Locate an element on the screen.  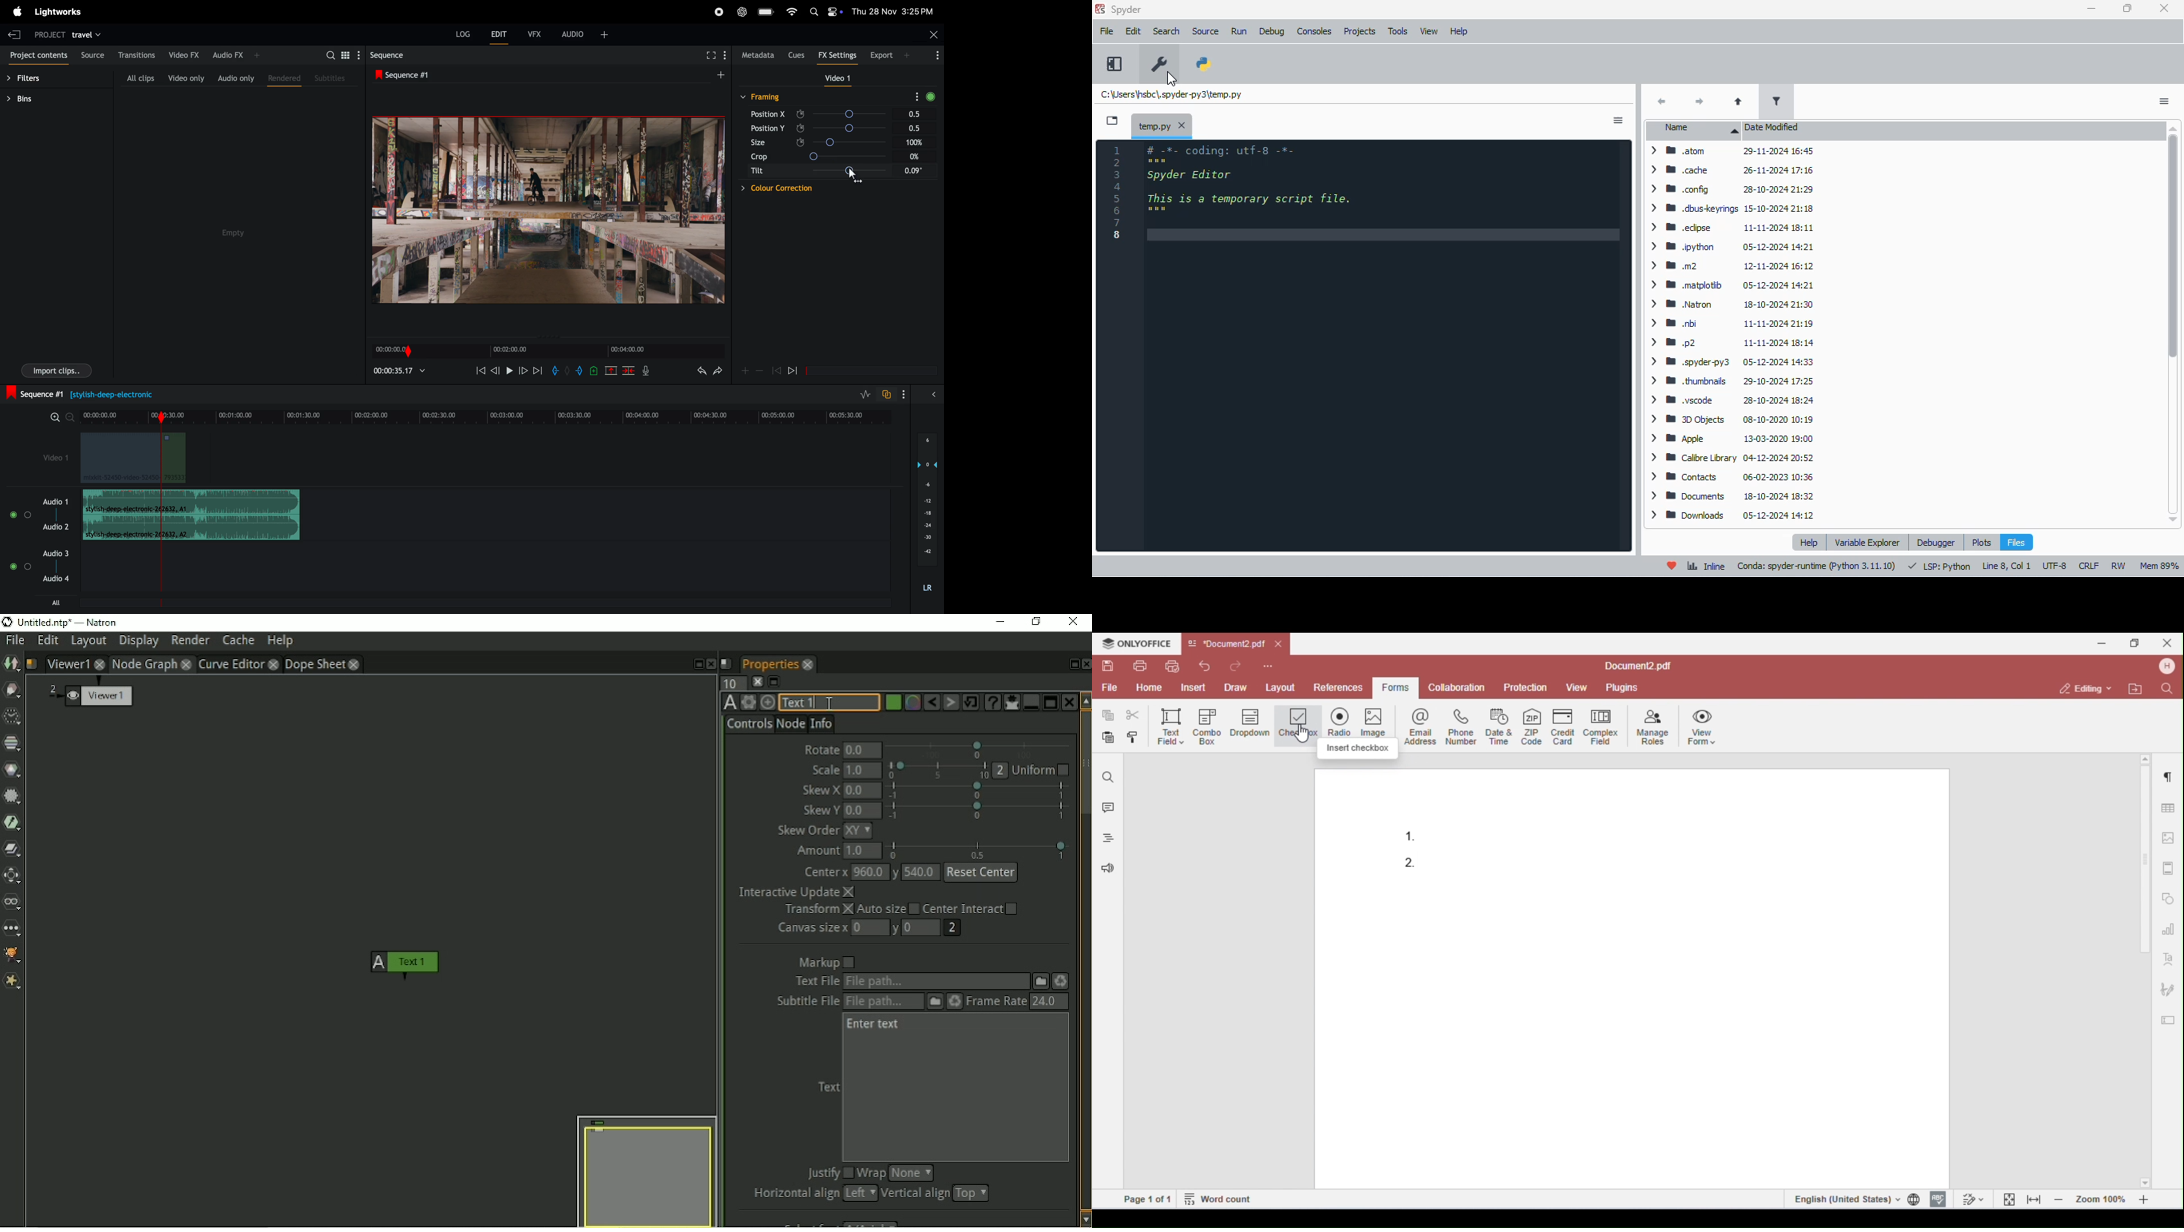
tools is located at coordinates (1397, 31).